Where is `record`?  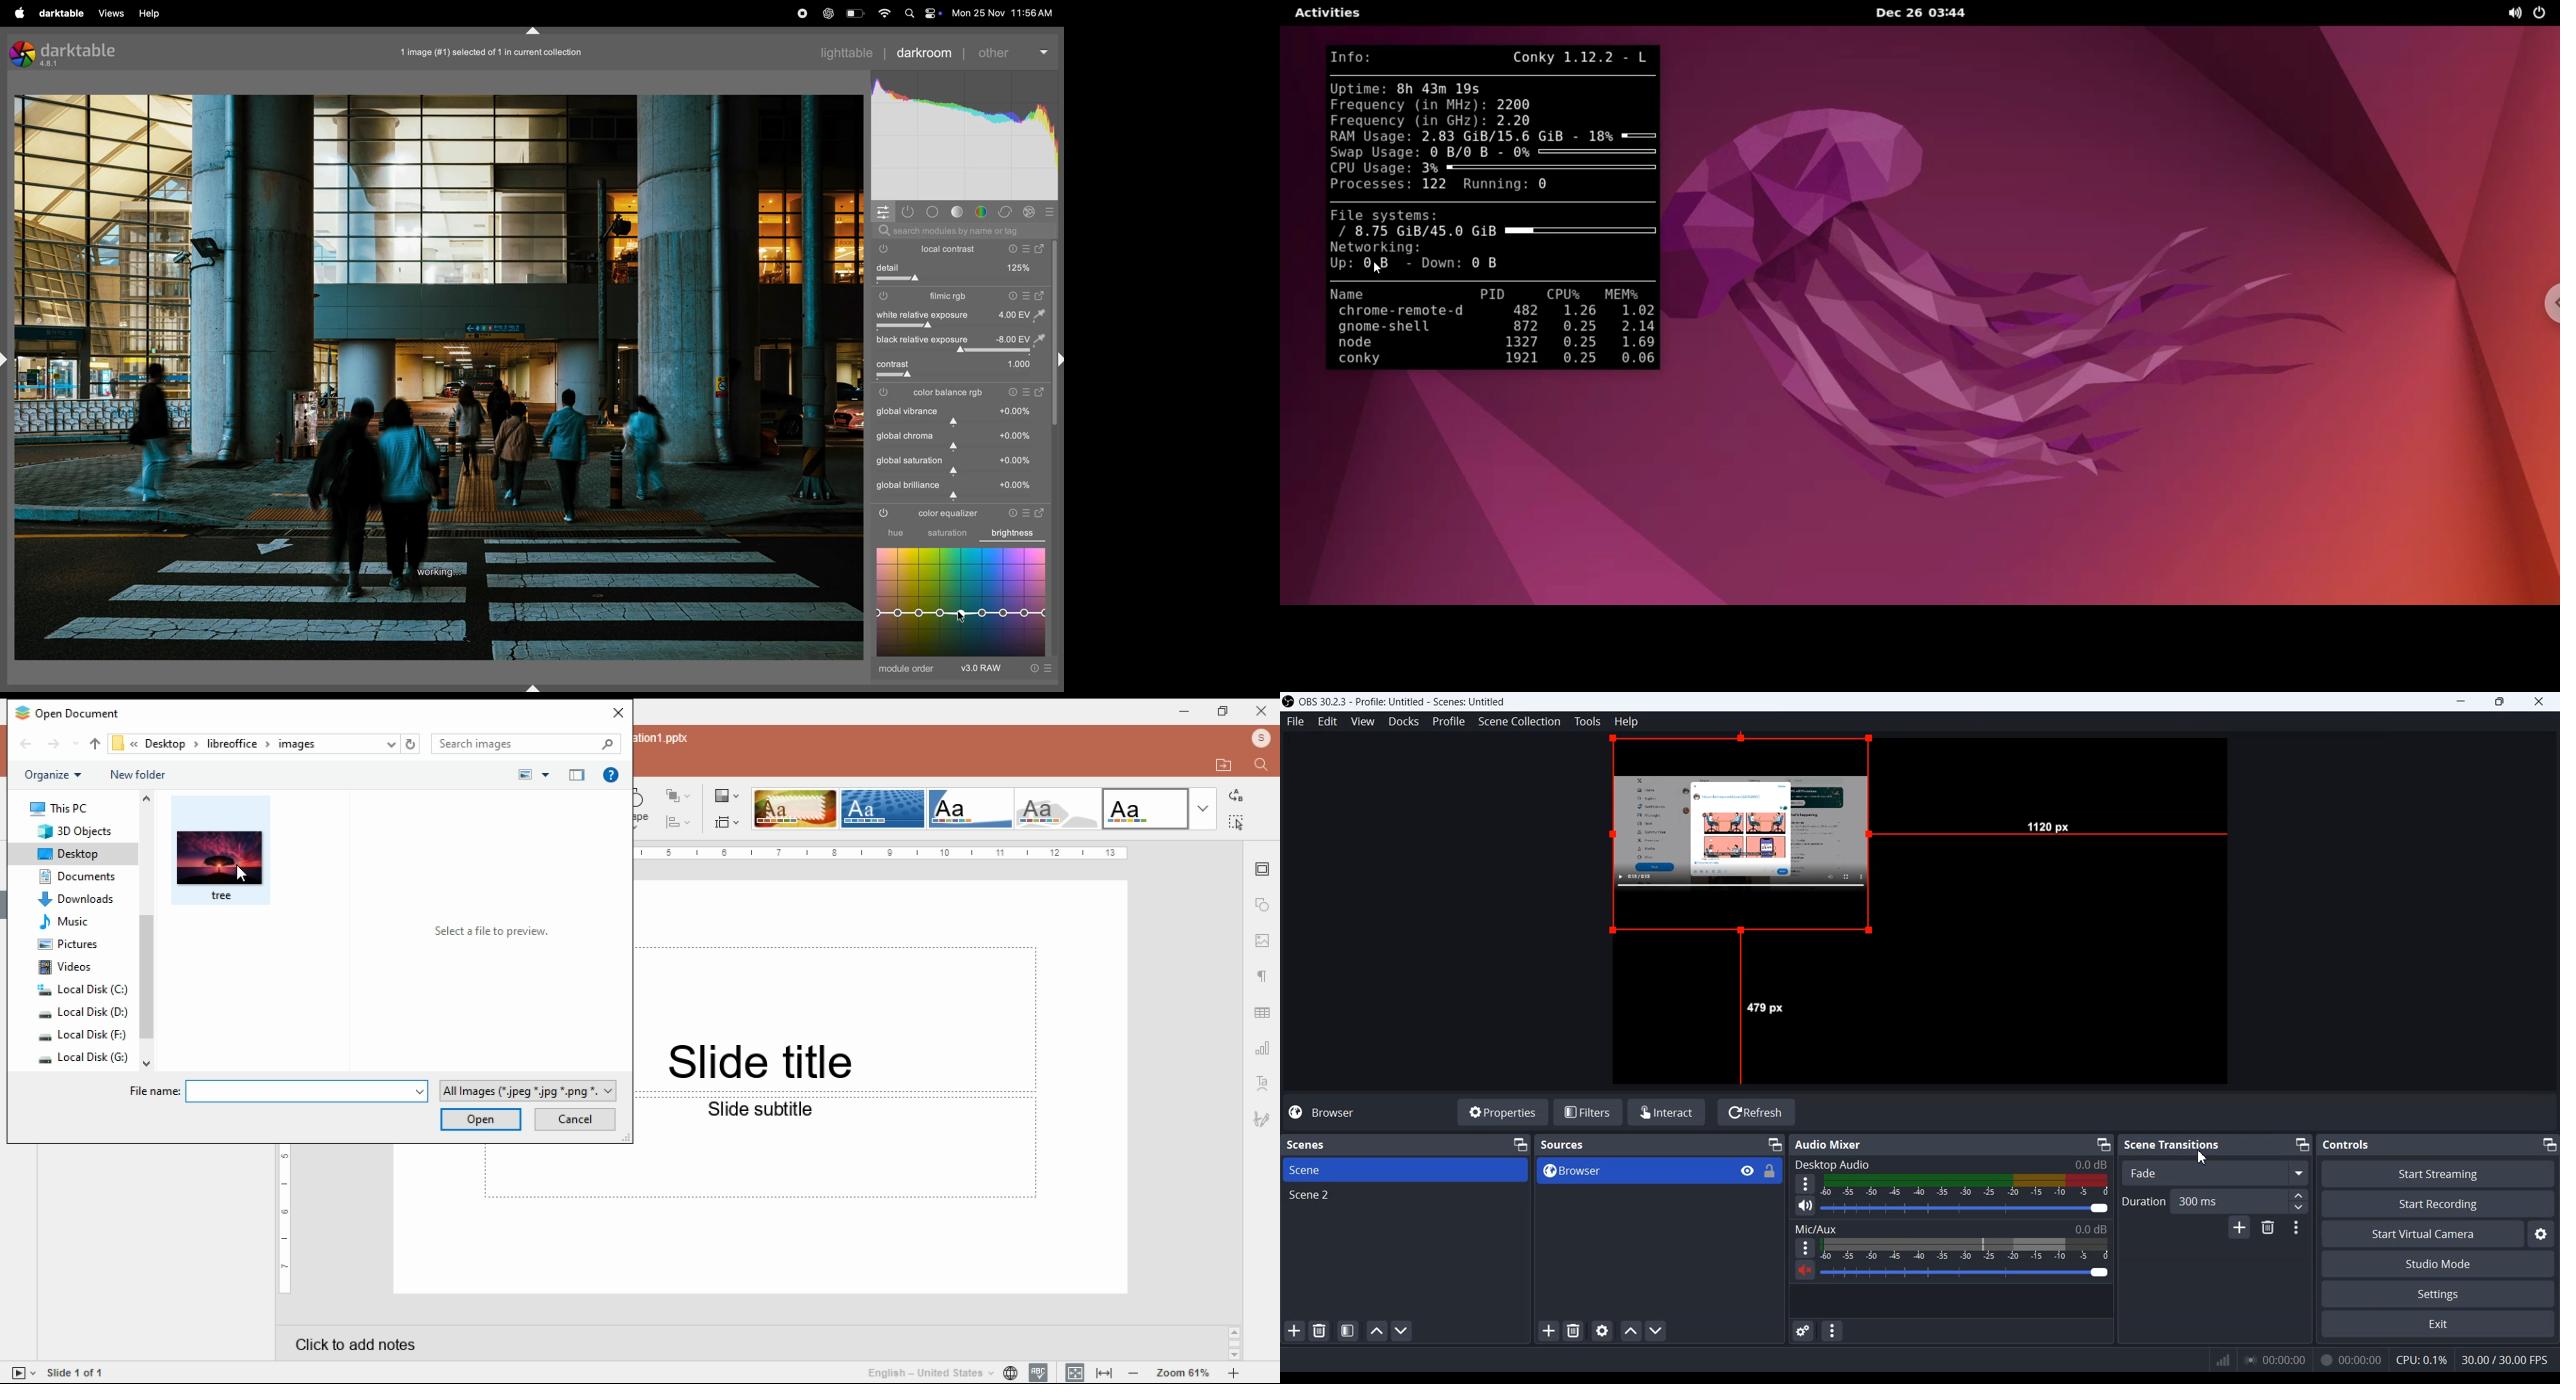 record is located at coordinates (803, 12).